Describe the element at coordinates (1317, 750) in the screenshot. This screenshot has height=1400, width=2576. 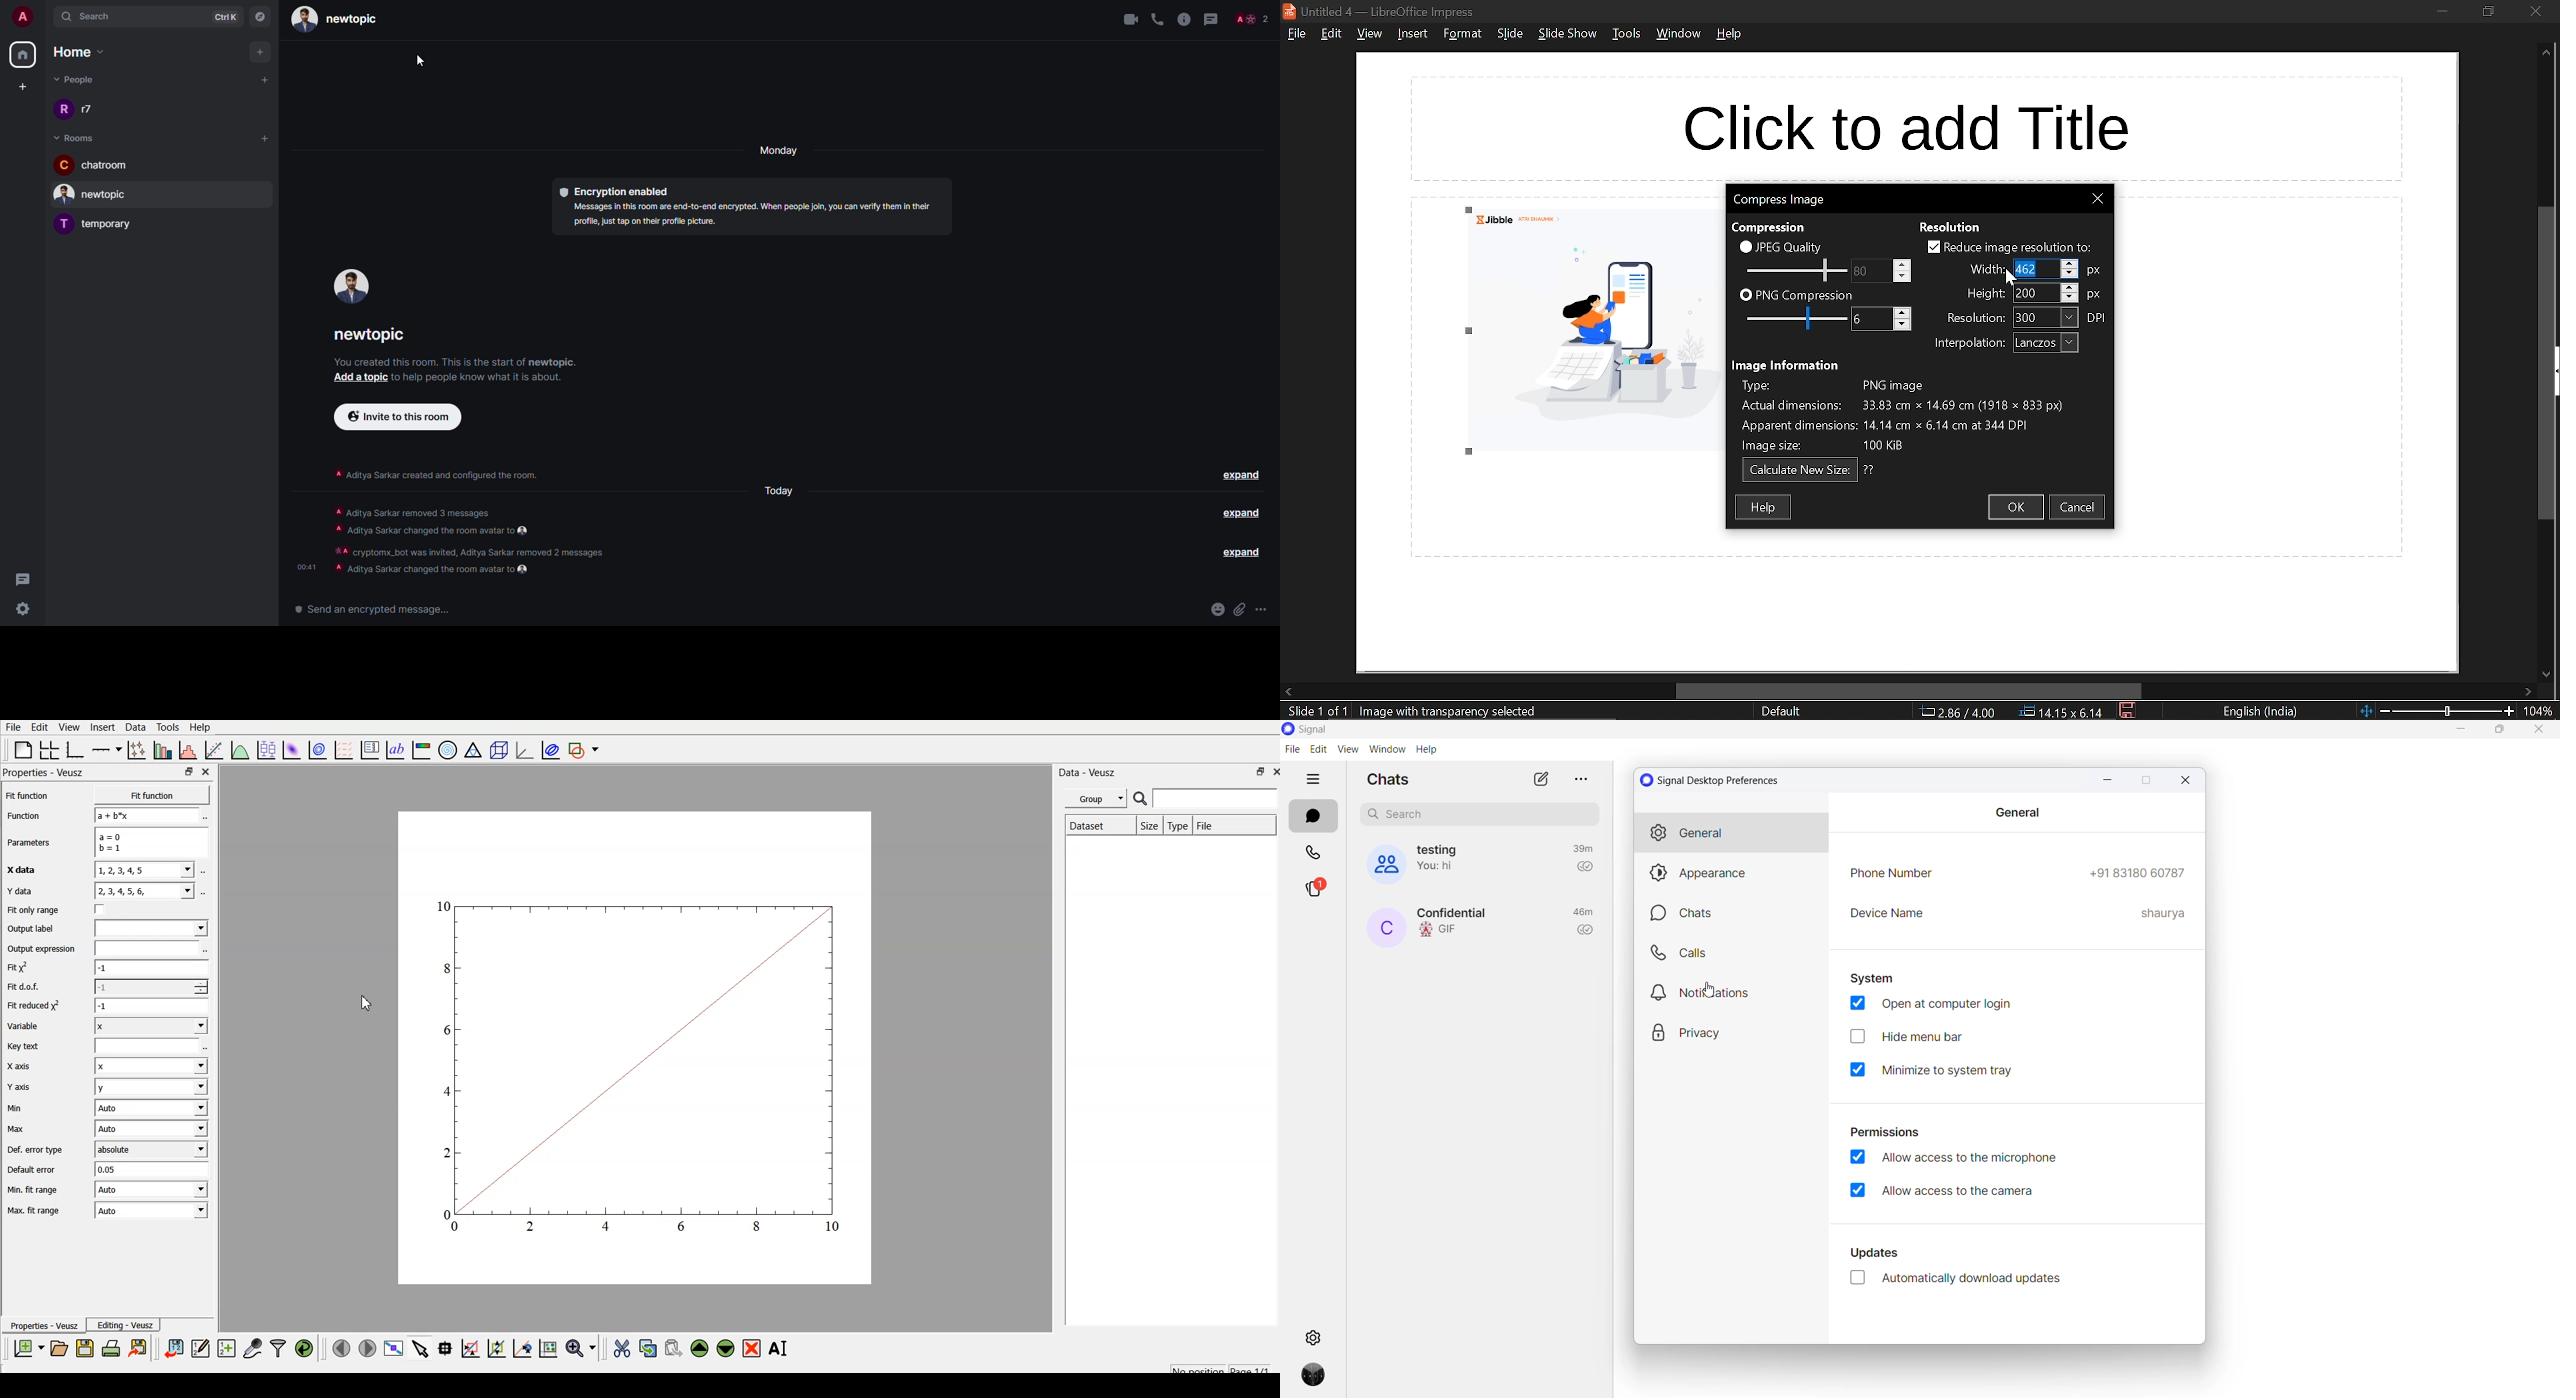
I see `edit` at that location.